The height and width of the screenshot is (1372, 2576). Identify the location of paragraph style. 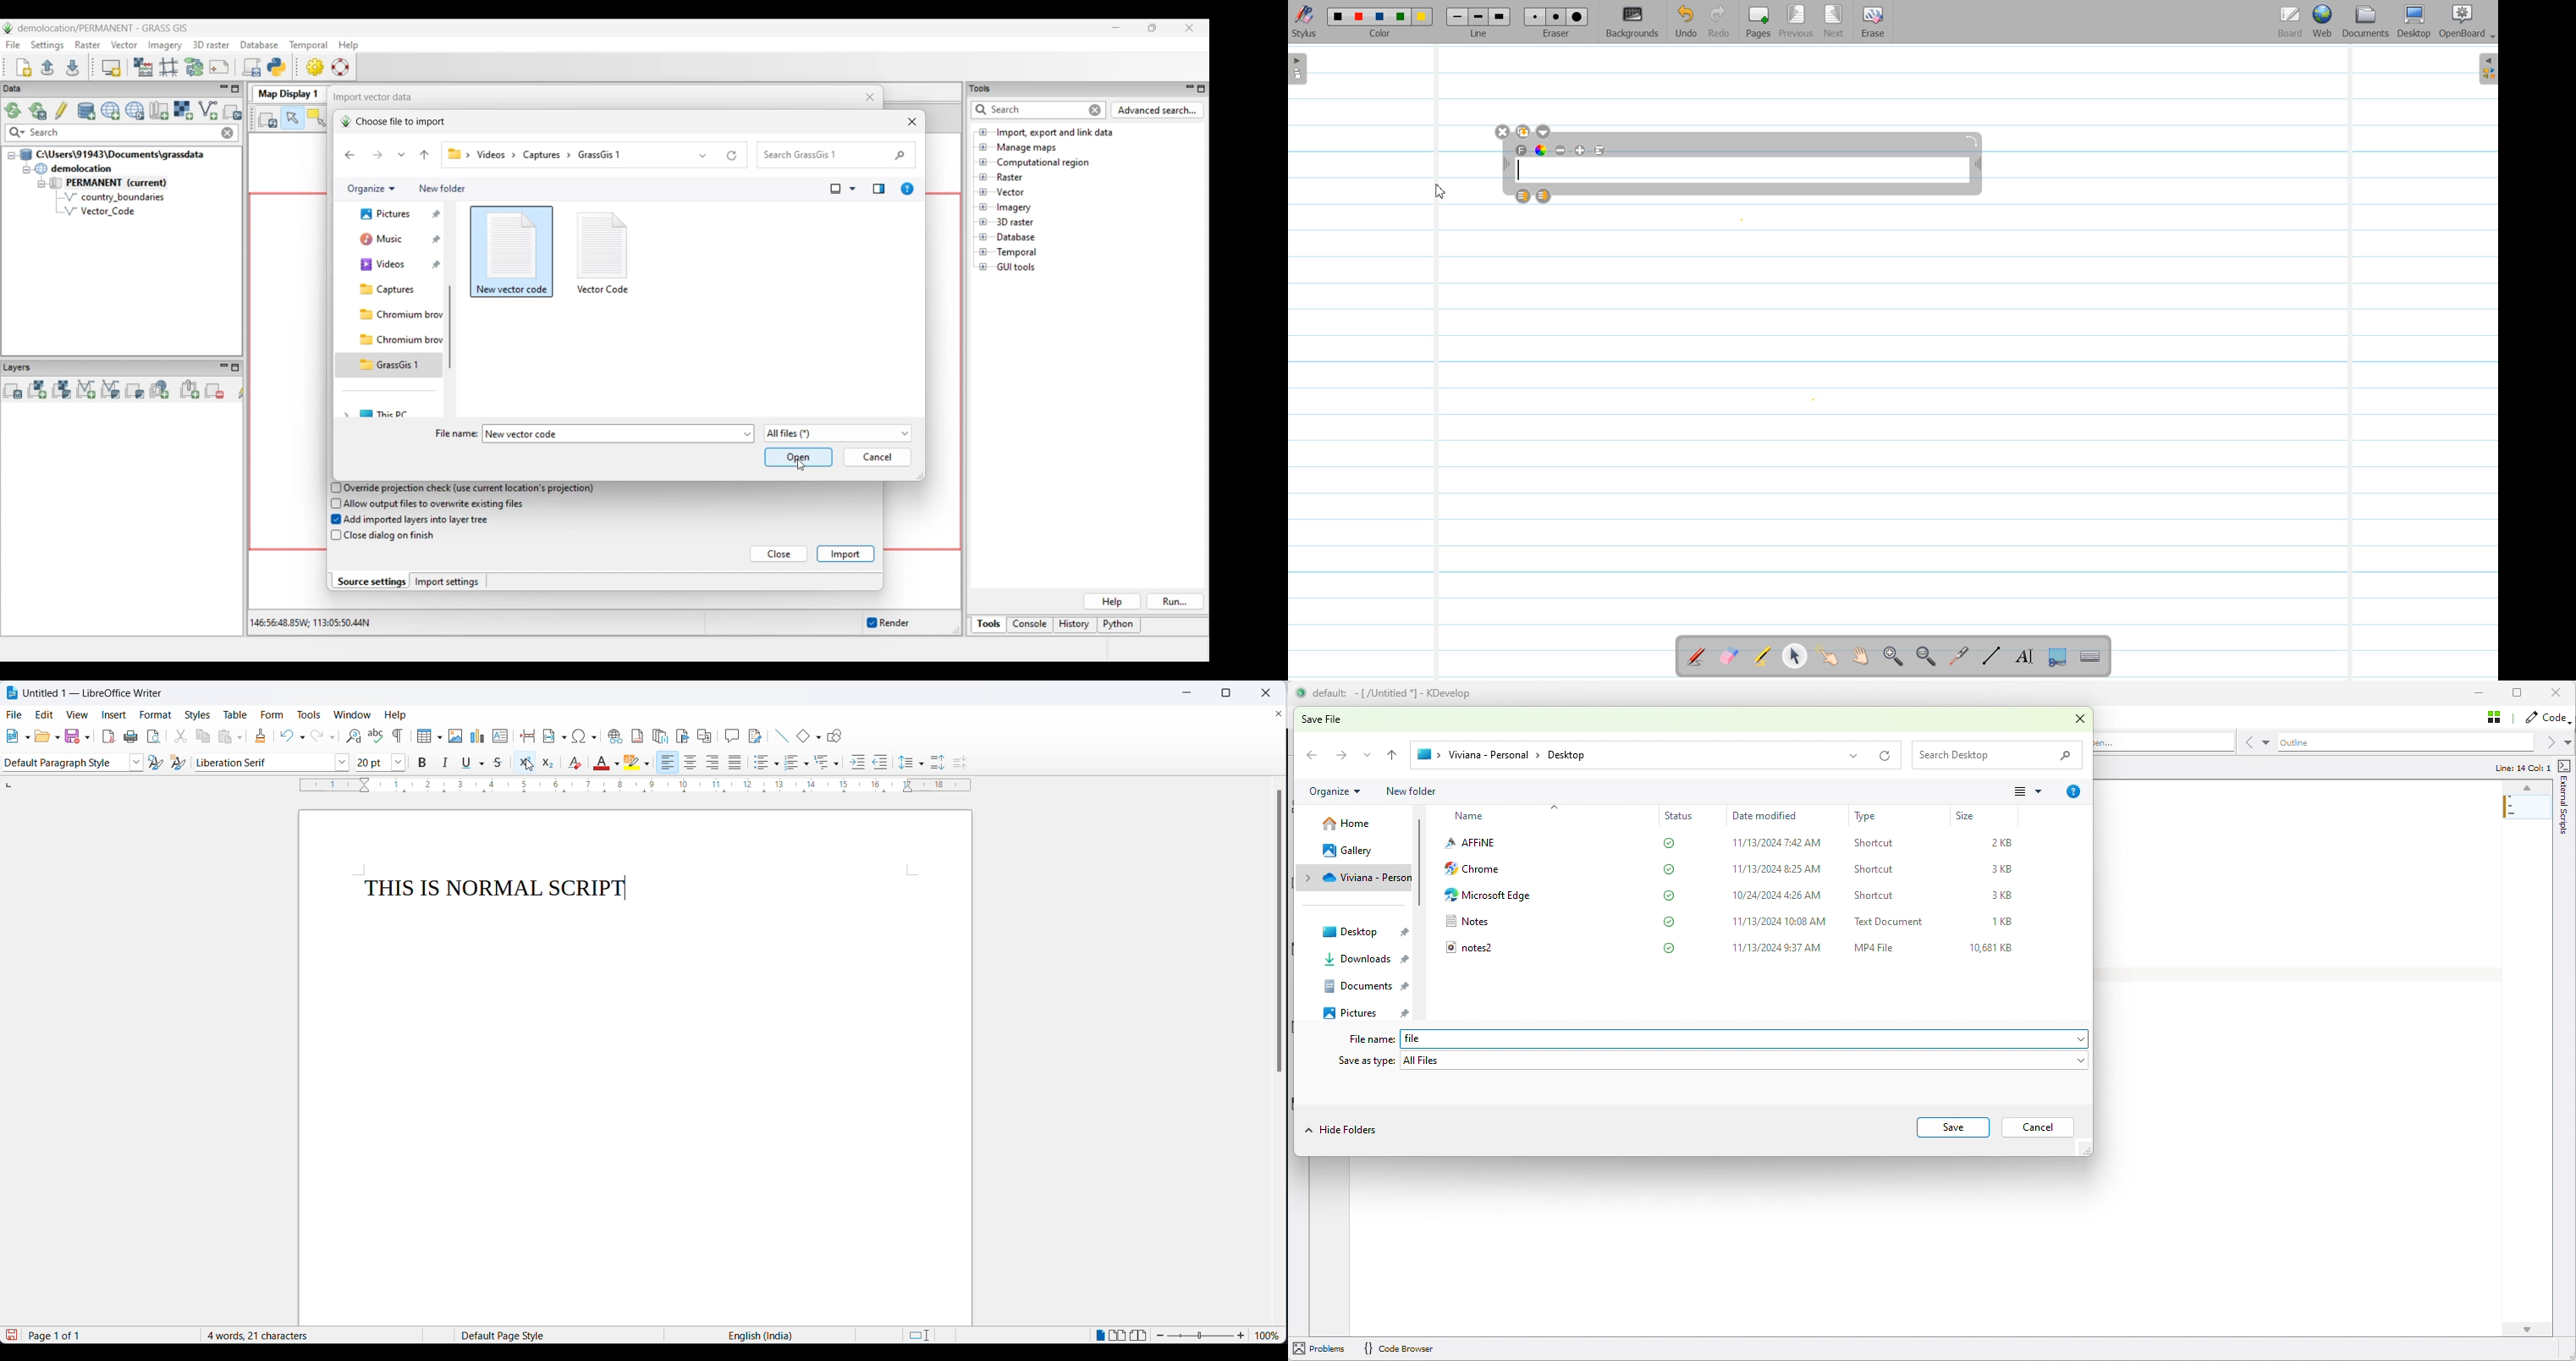
(138, 762).